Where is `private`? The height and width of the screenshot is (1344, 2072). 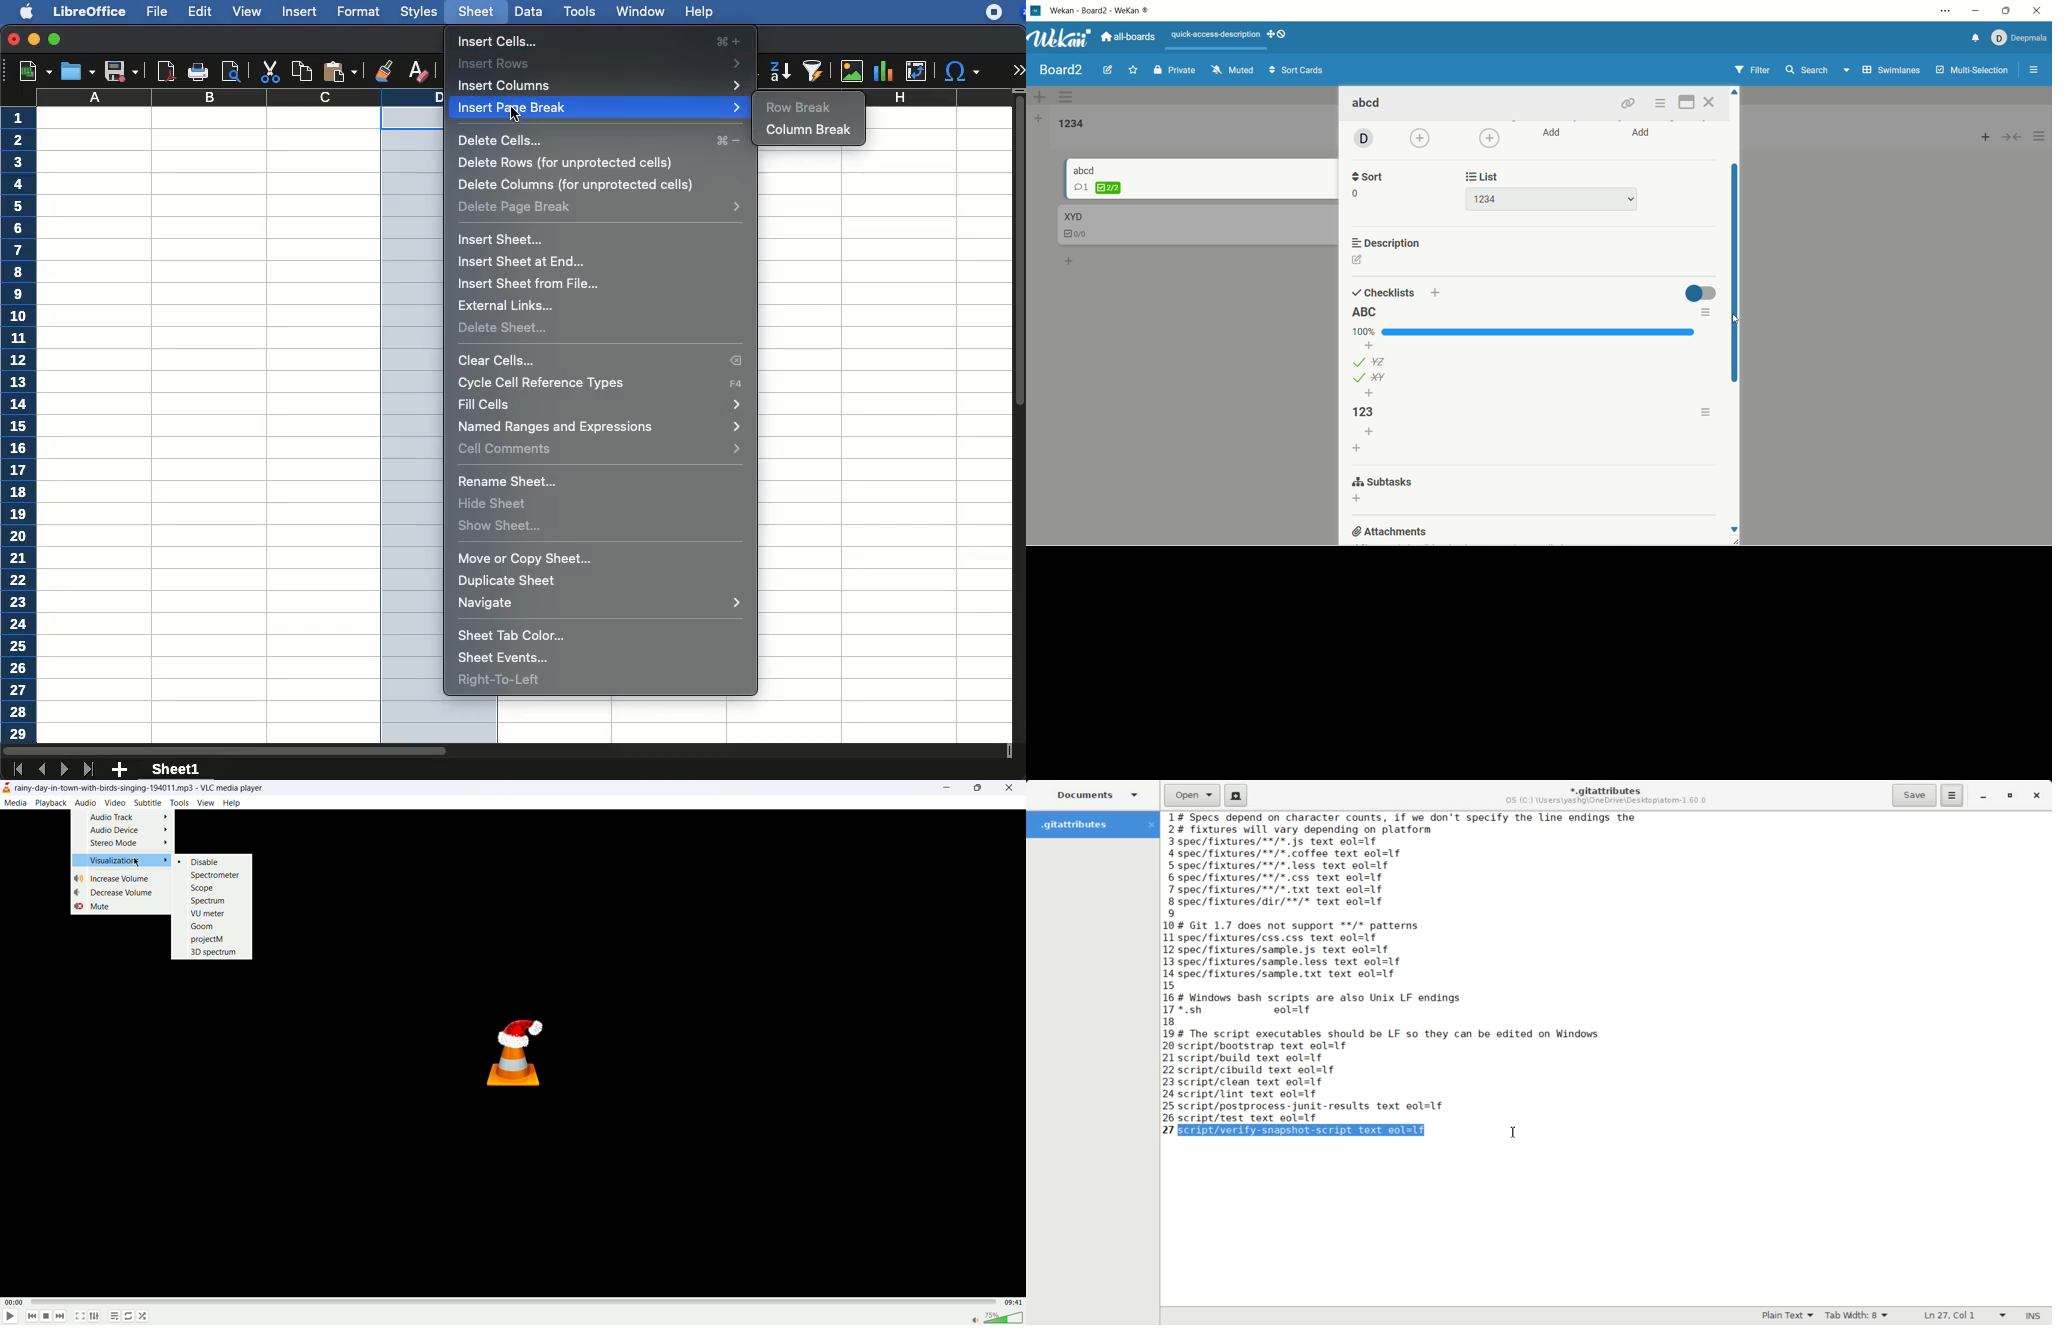
private is located at coordinates (1172, 72).